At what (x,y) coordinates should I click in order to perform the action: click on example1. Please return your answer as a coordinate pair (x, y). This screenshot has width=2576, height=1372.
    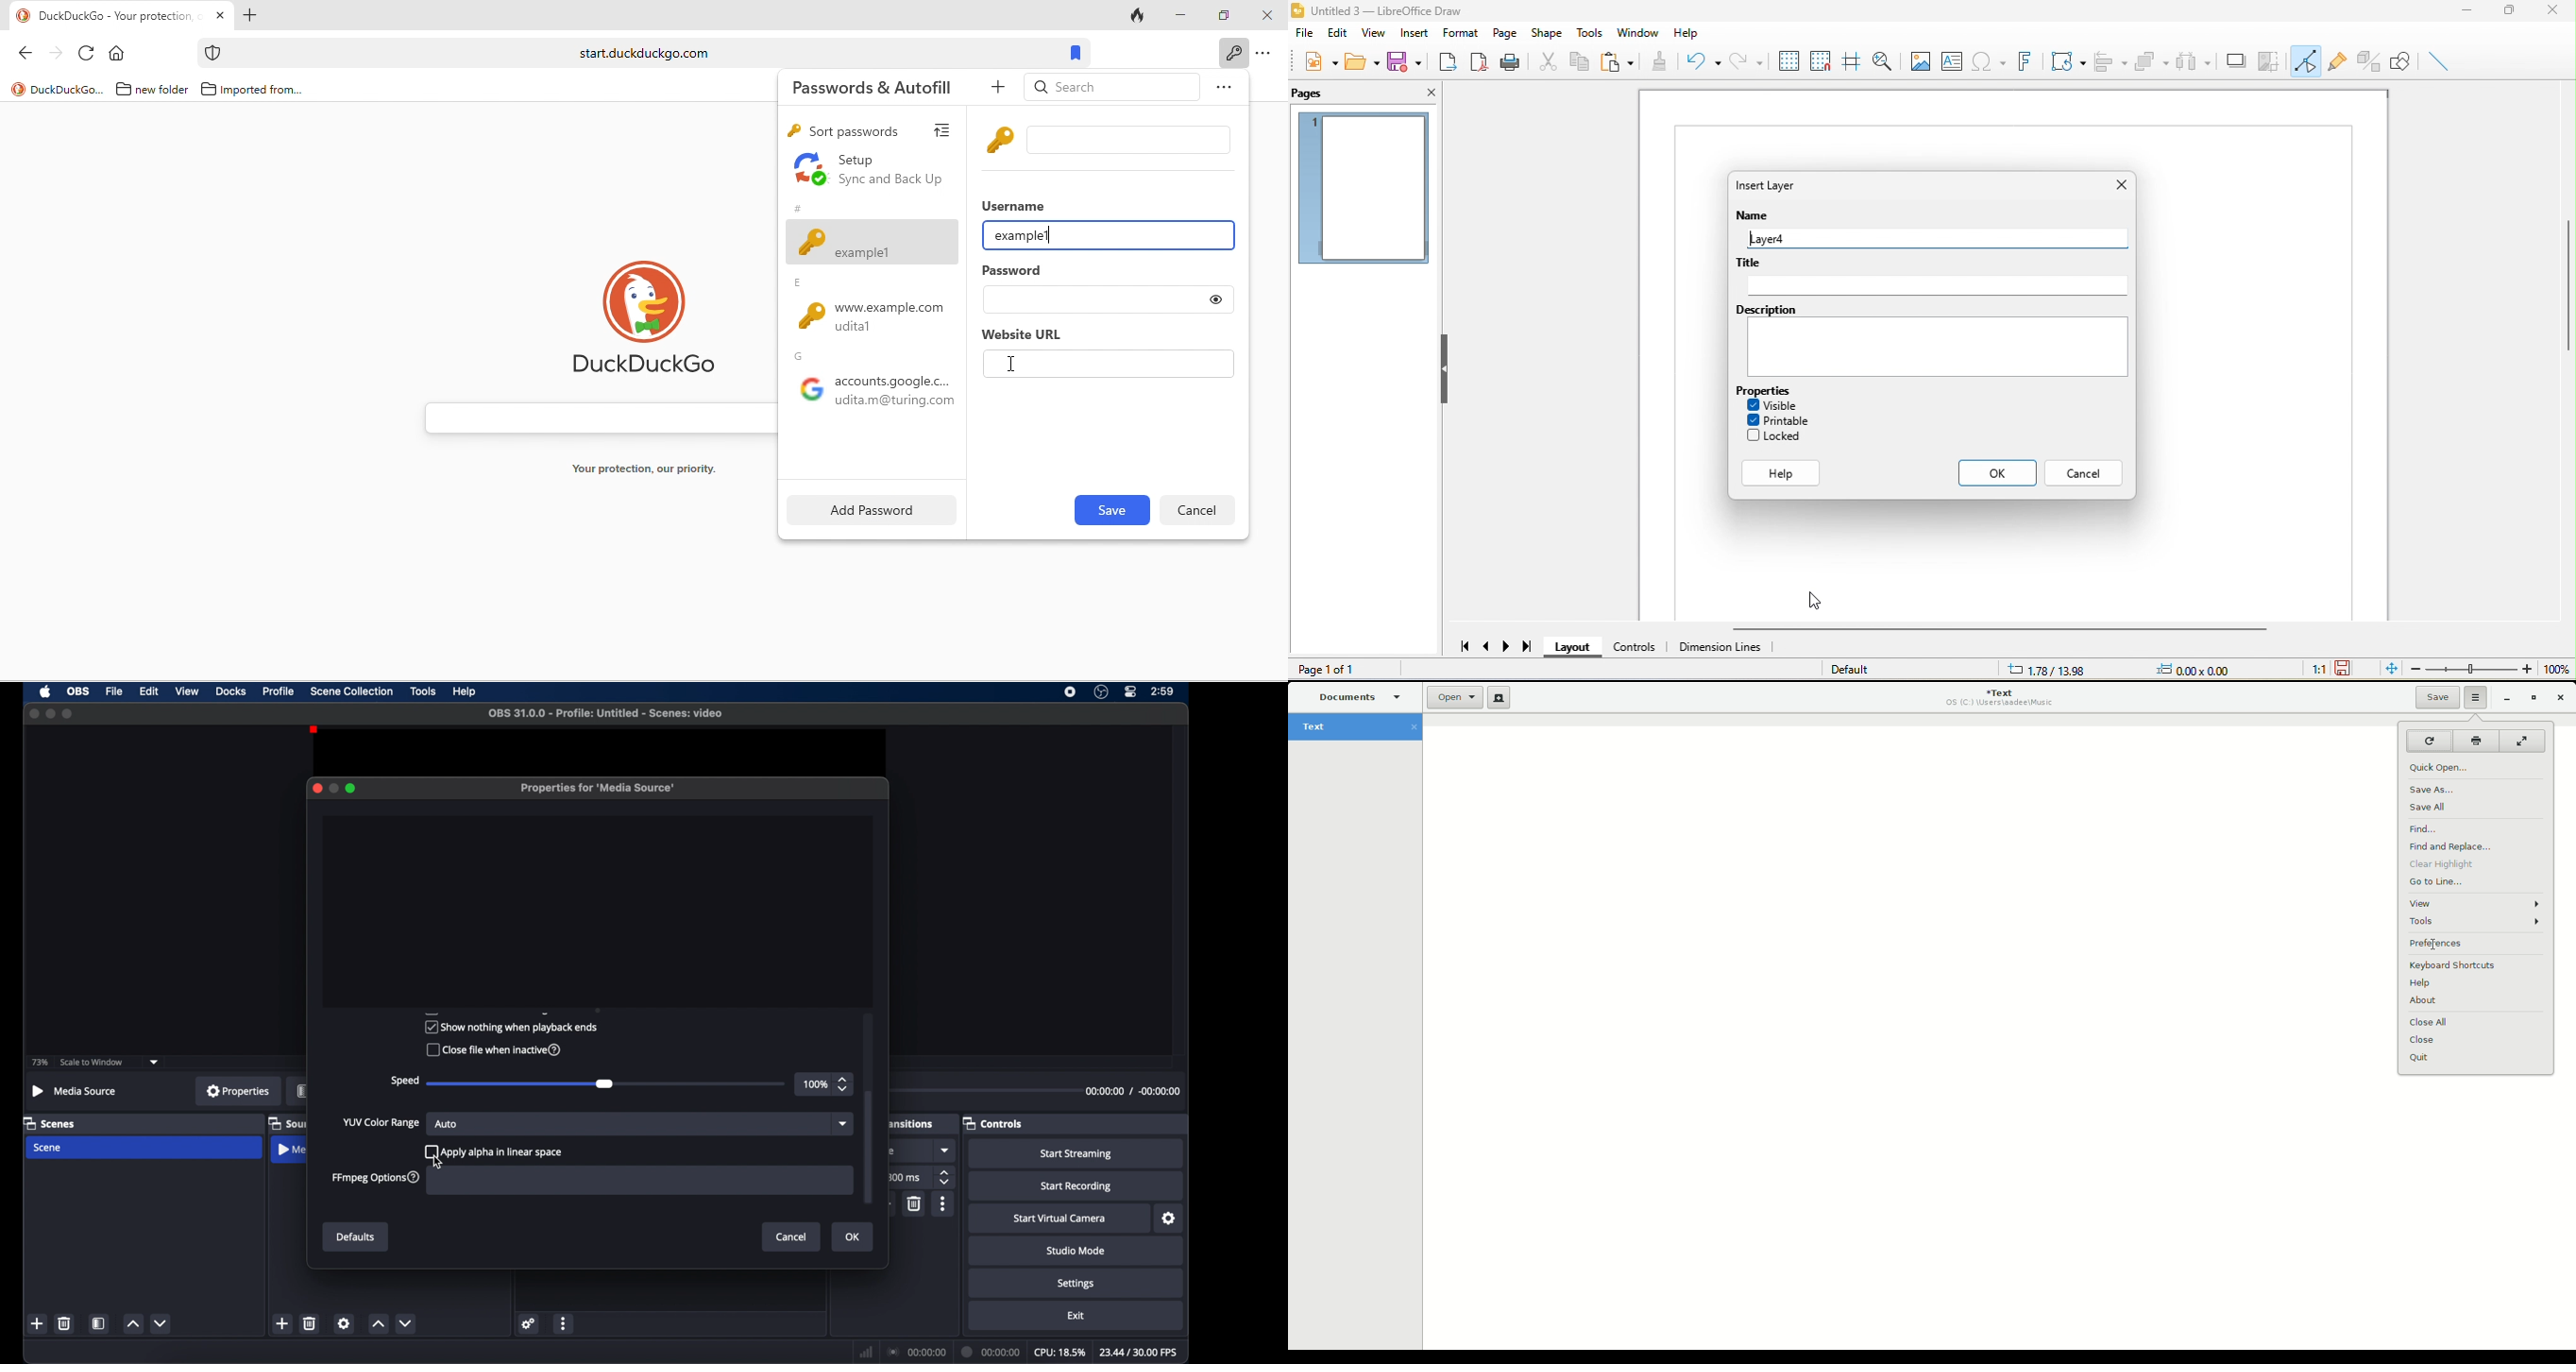
    Looking at the image, I should click on (1023, 234).